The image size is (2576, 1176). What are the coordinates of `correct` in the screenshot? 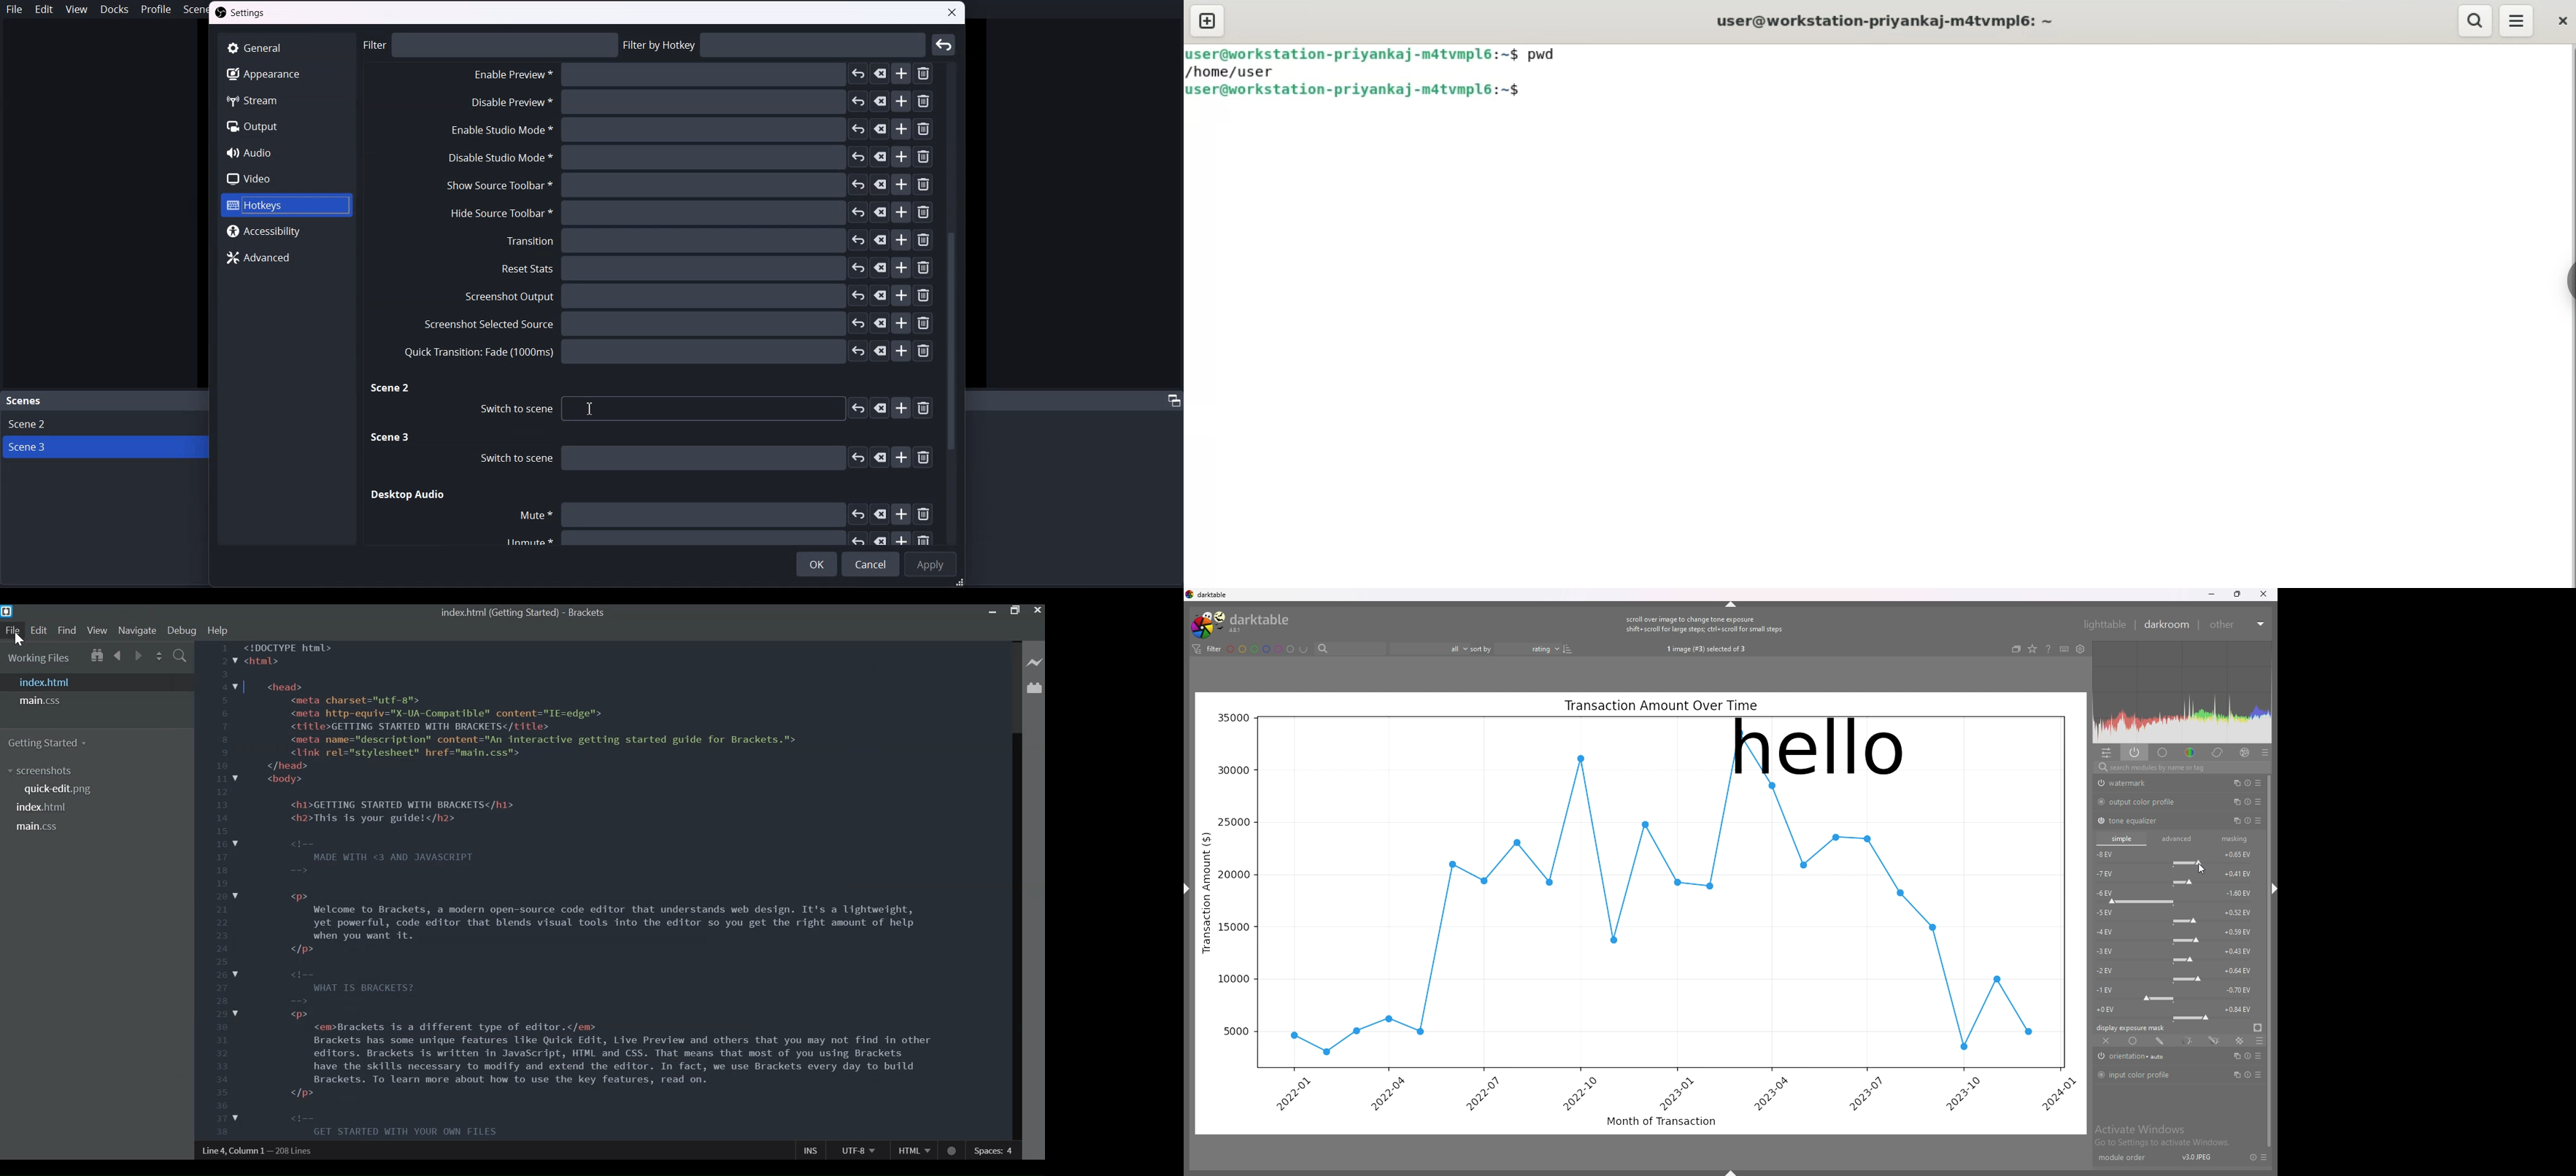 It's located at (2219, 752).